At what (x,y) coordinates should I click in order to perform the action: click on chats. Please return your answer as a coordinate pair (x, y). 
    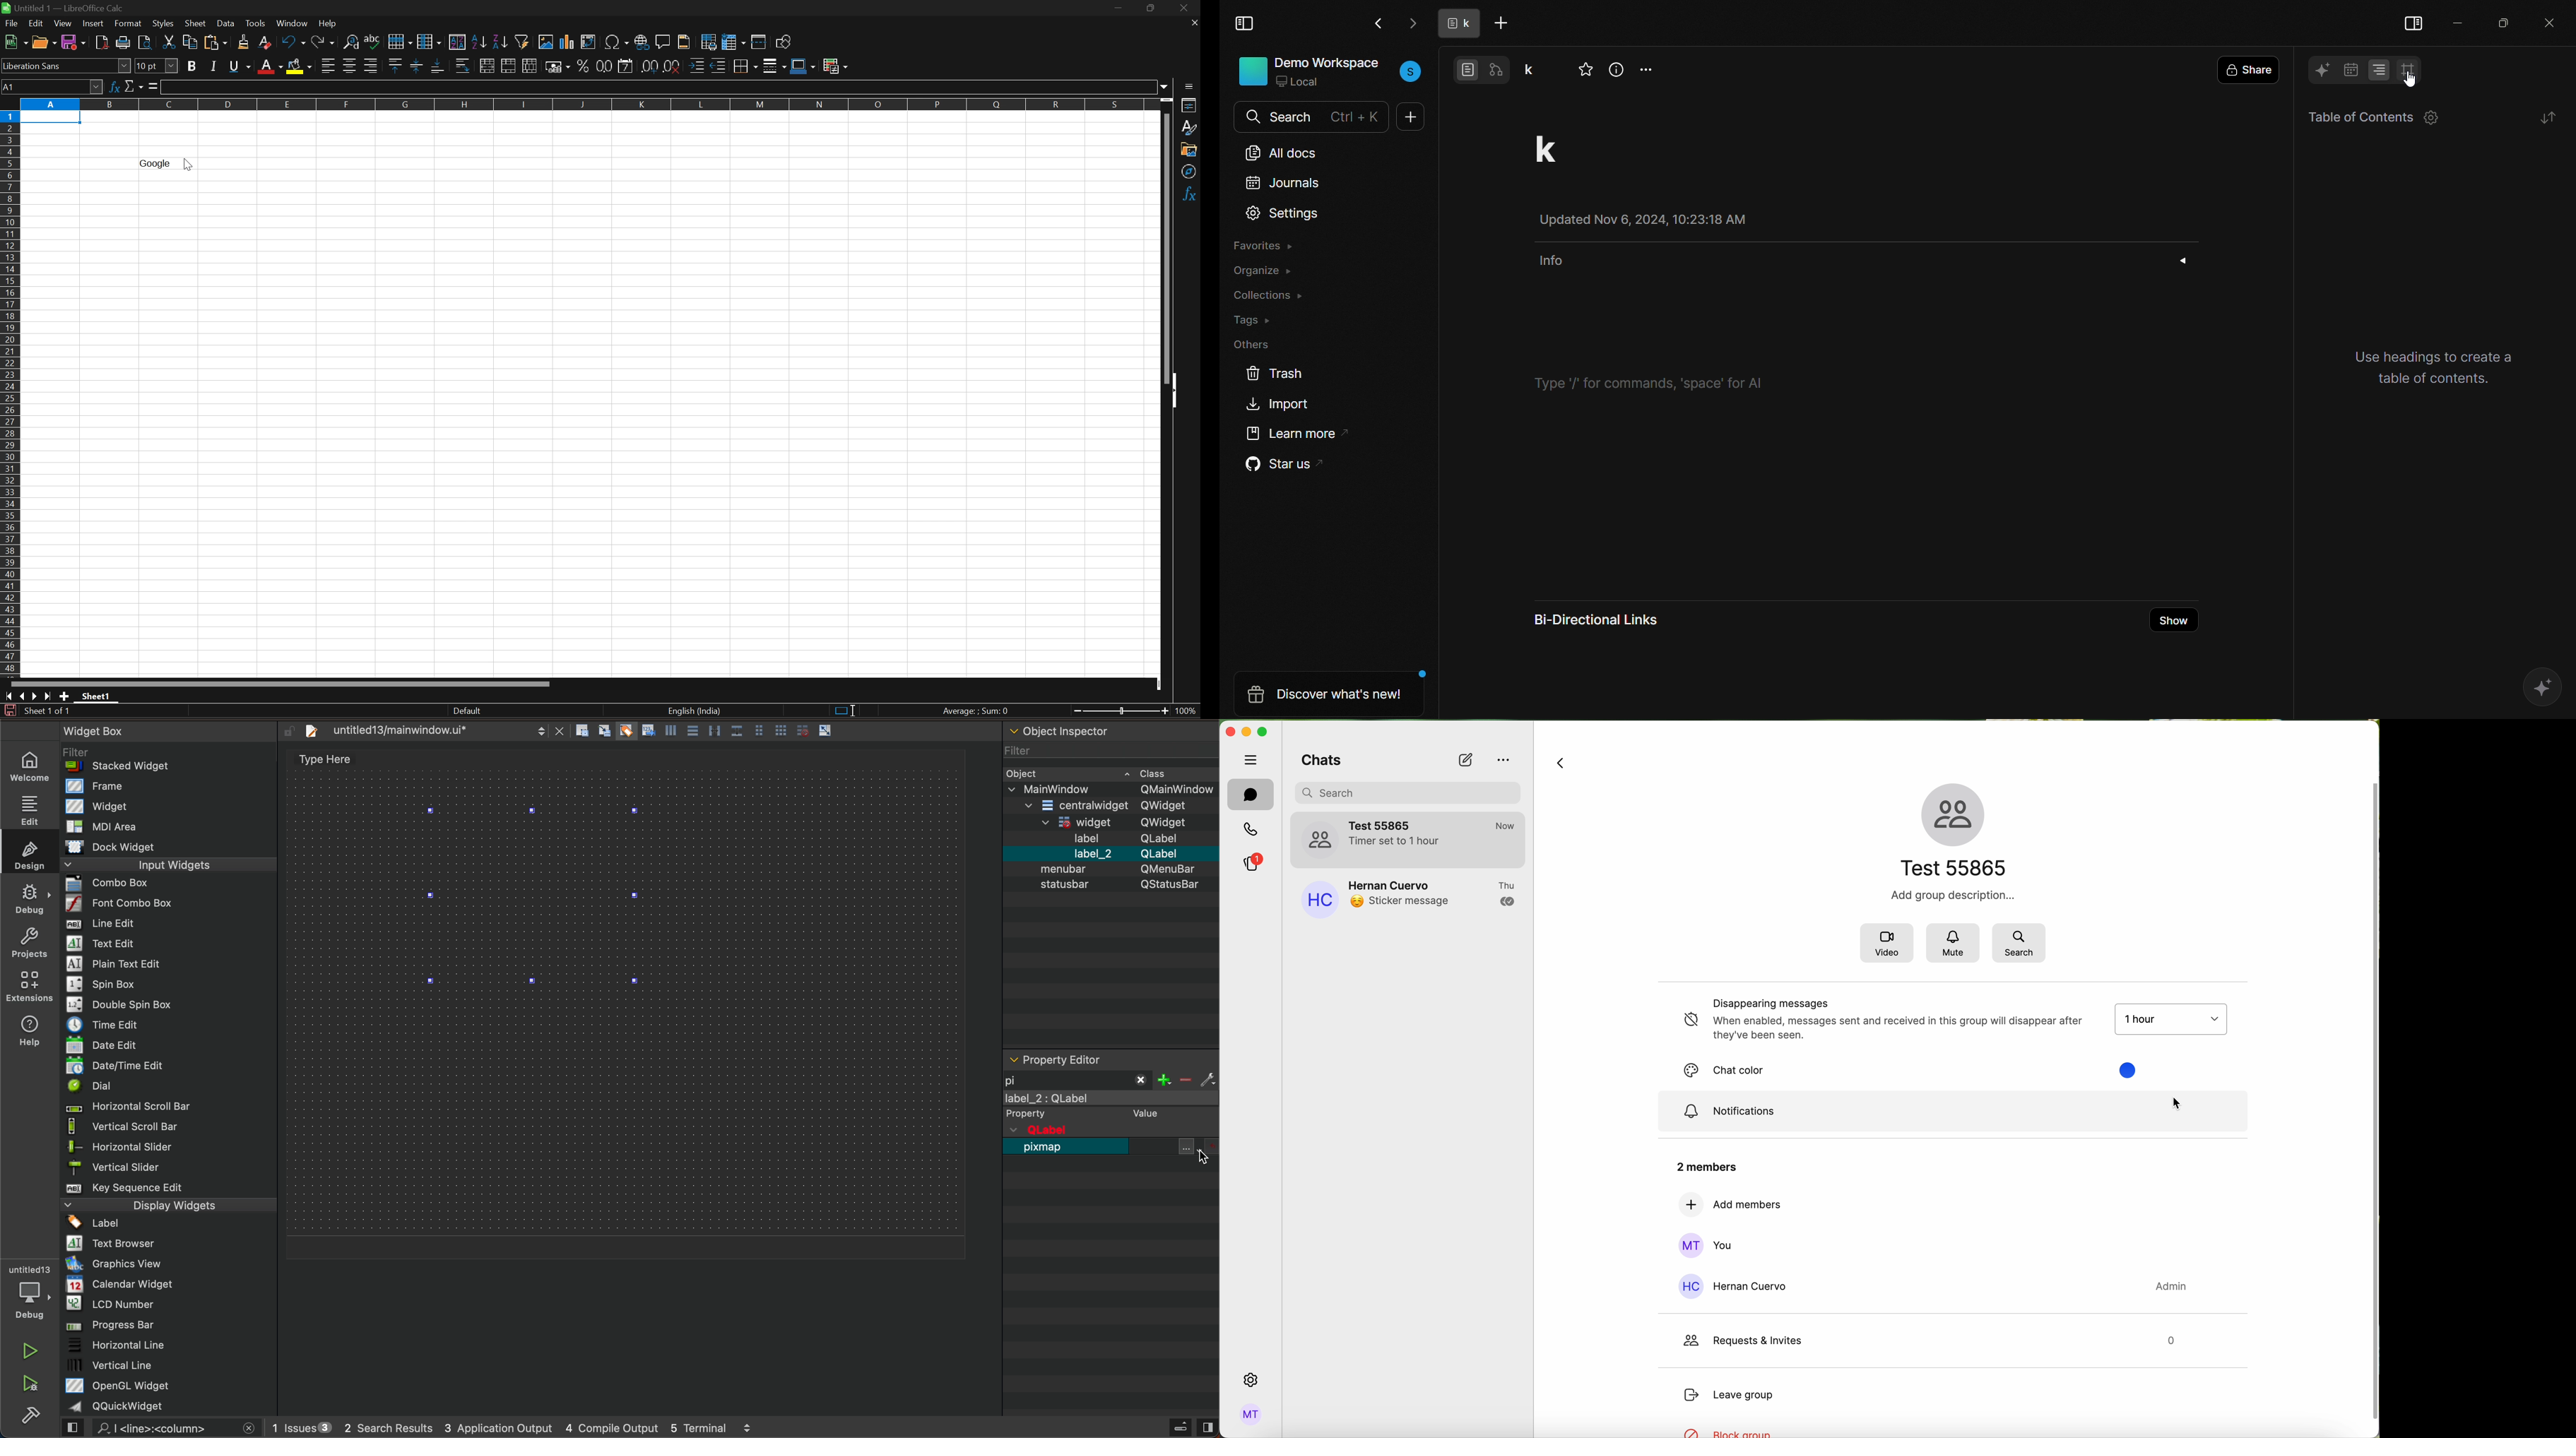
    Looking at the image, I should click on (1251, 794).